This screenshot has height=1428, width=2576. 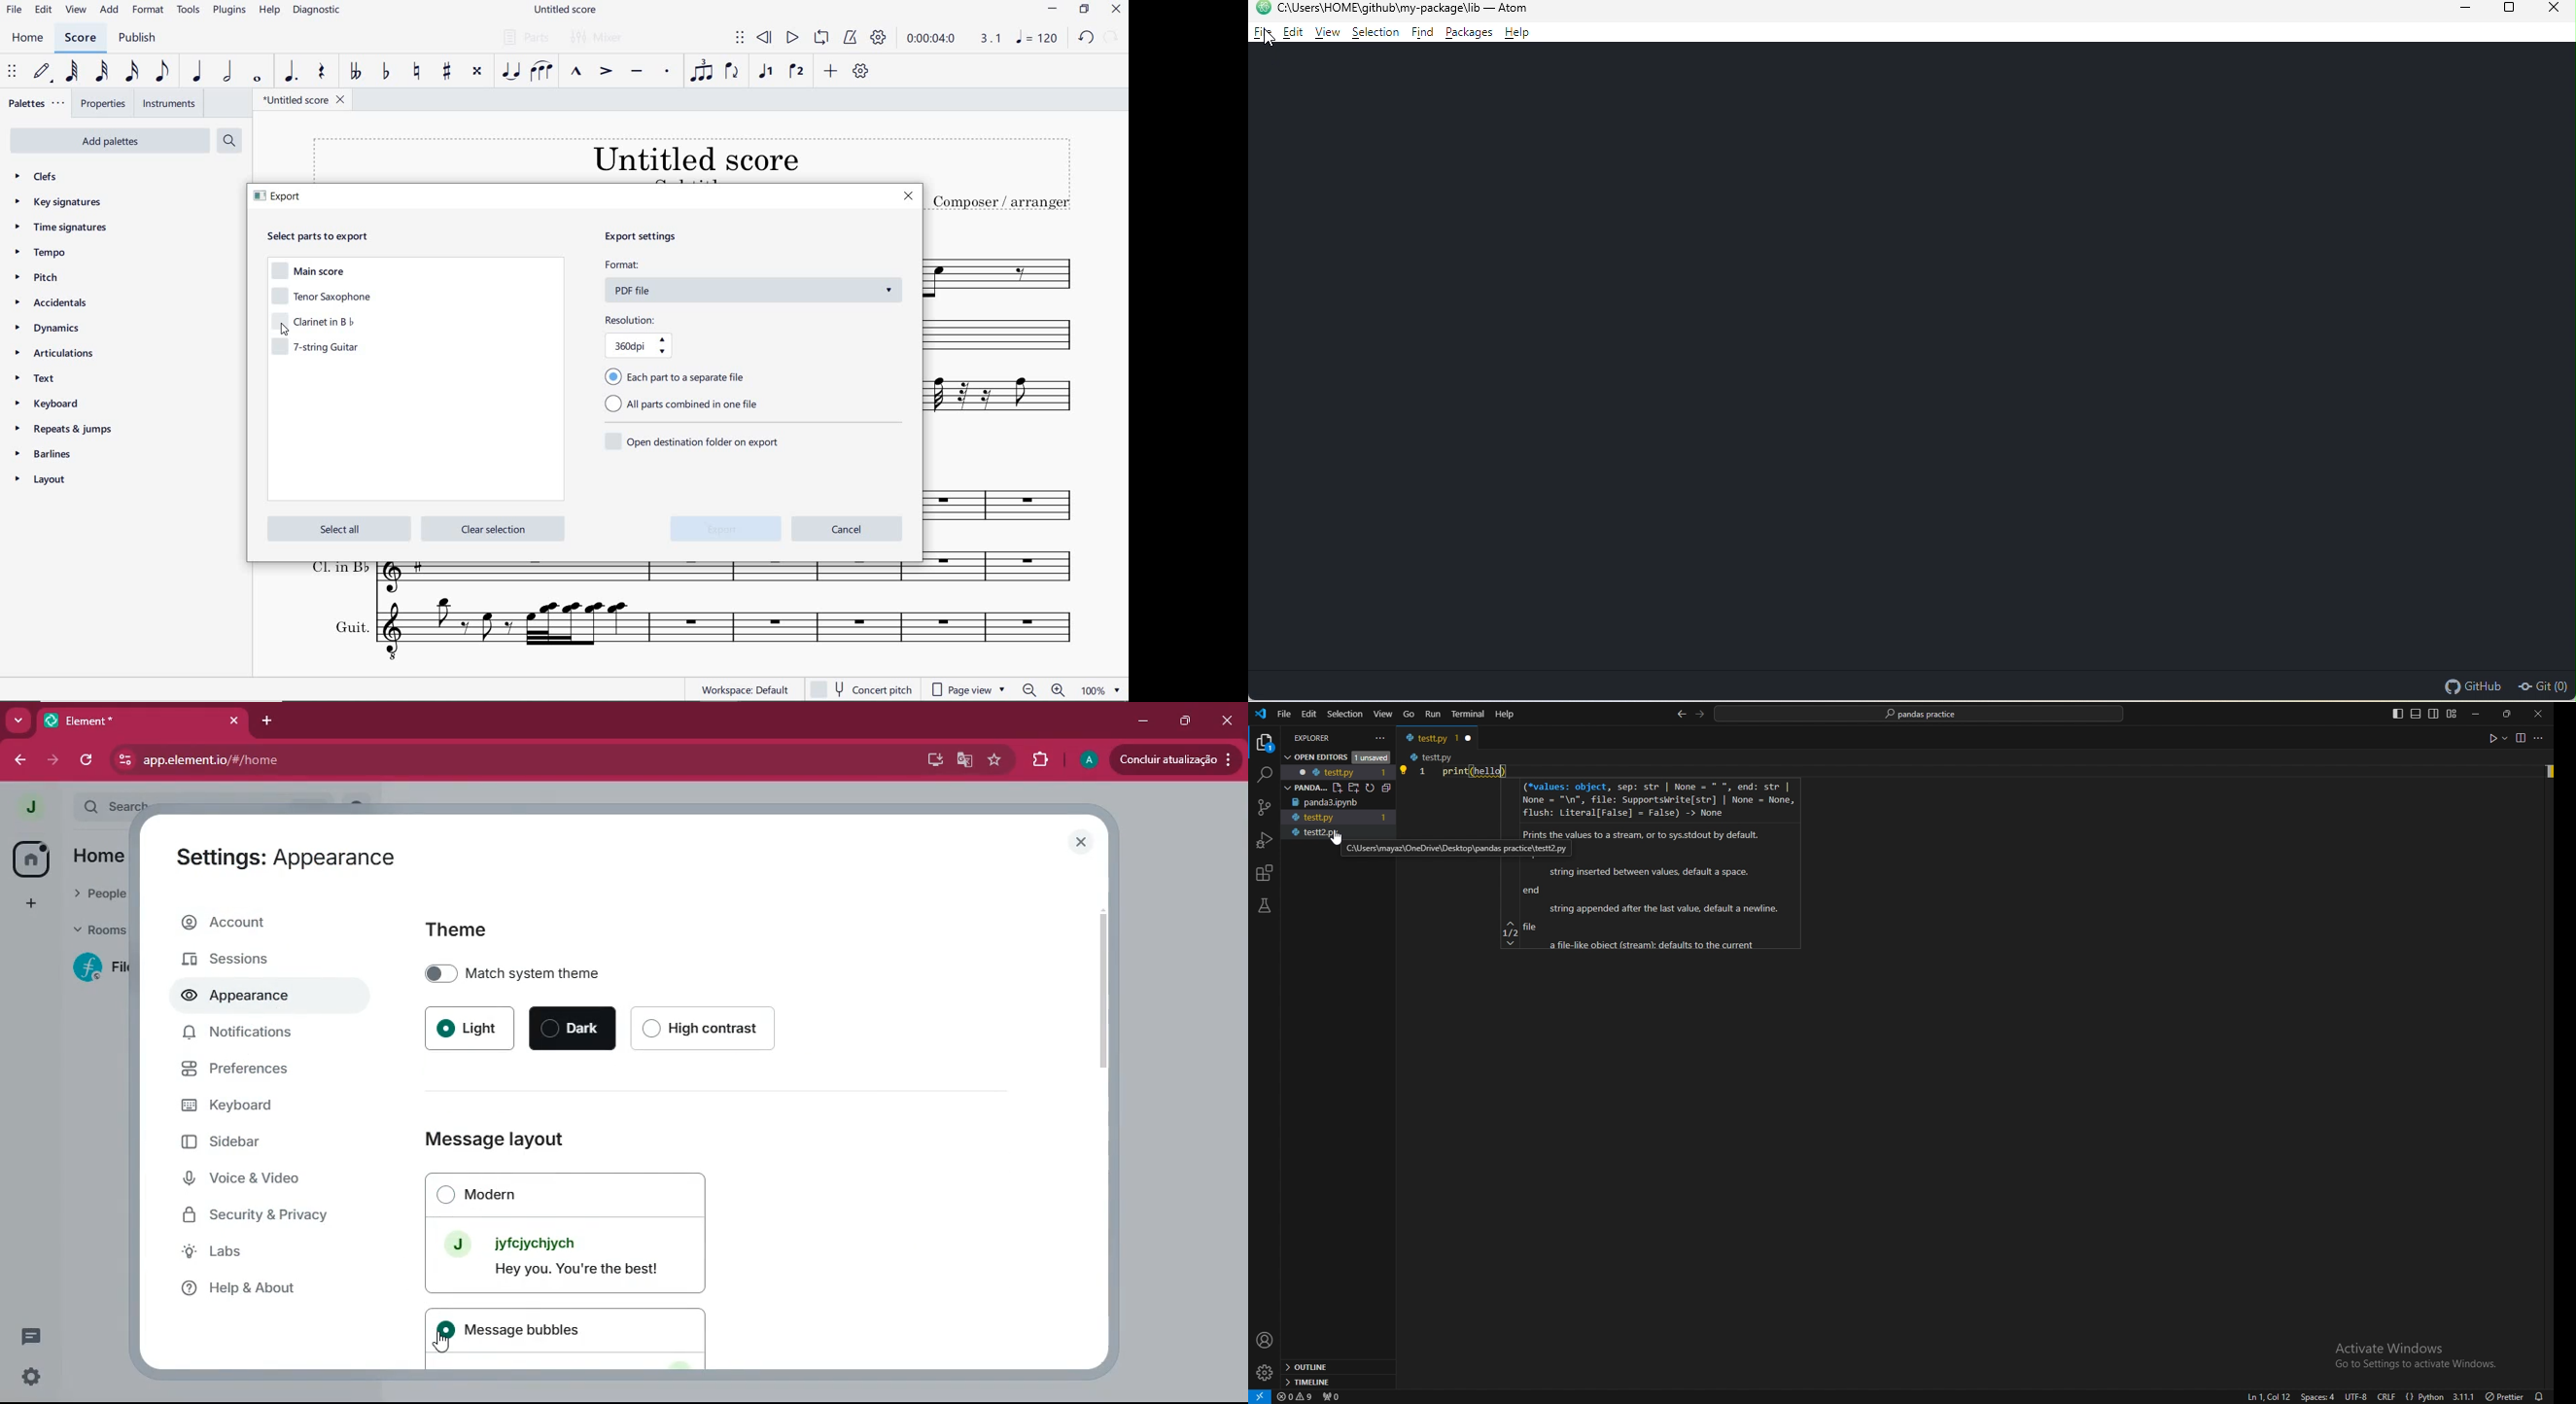 What do you see at coordinates (2451, 714) in the screenshot?
I see `customize layout` at bounding box center [2451, 714].